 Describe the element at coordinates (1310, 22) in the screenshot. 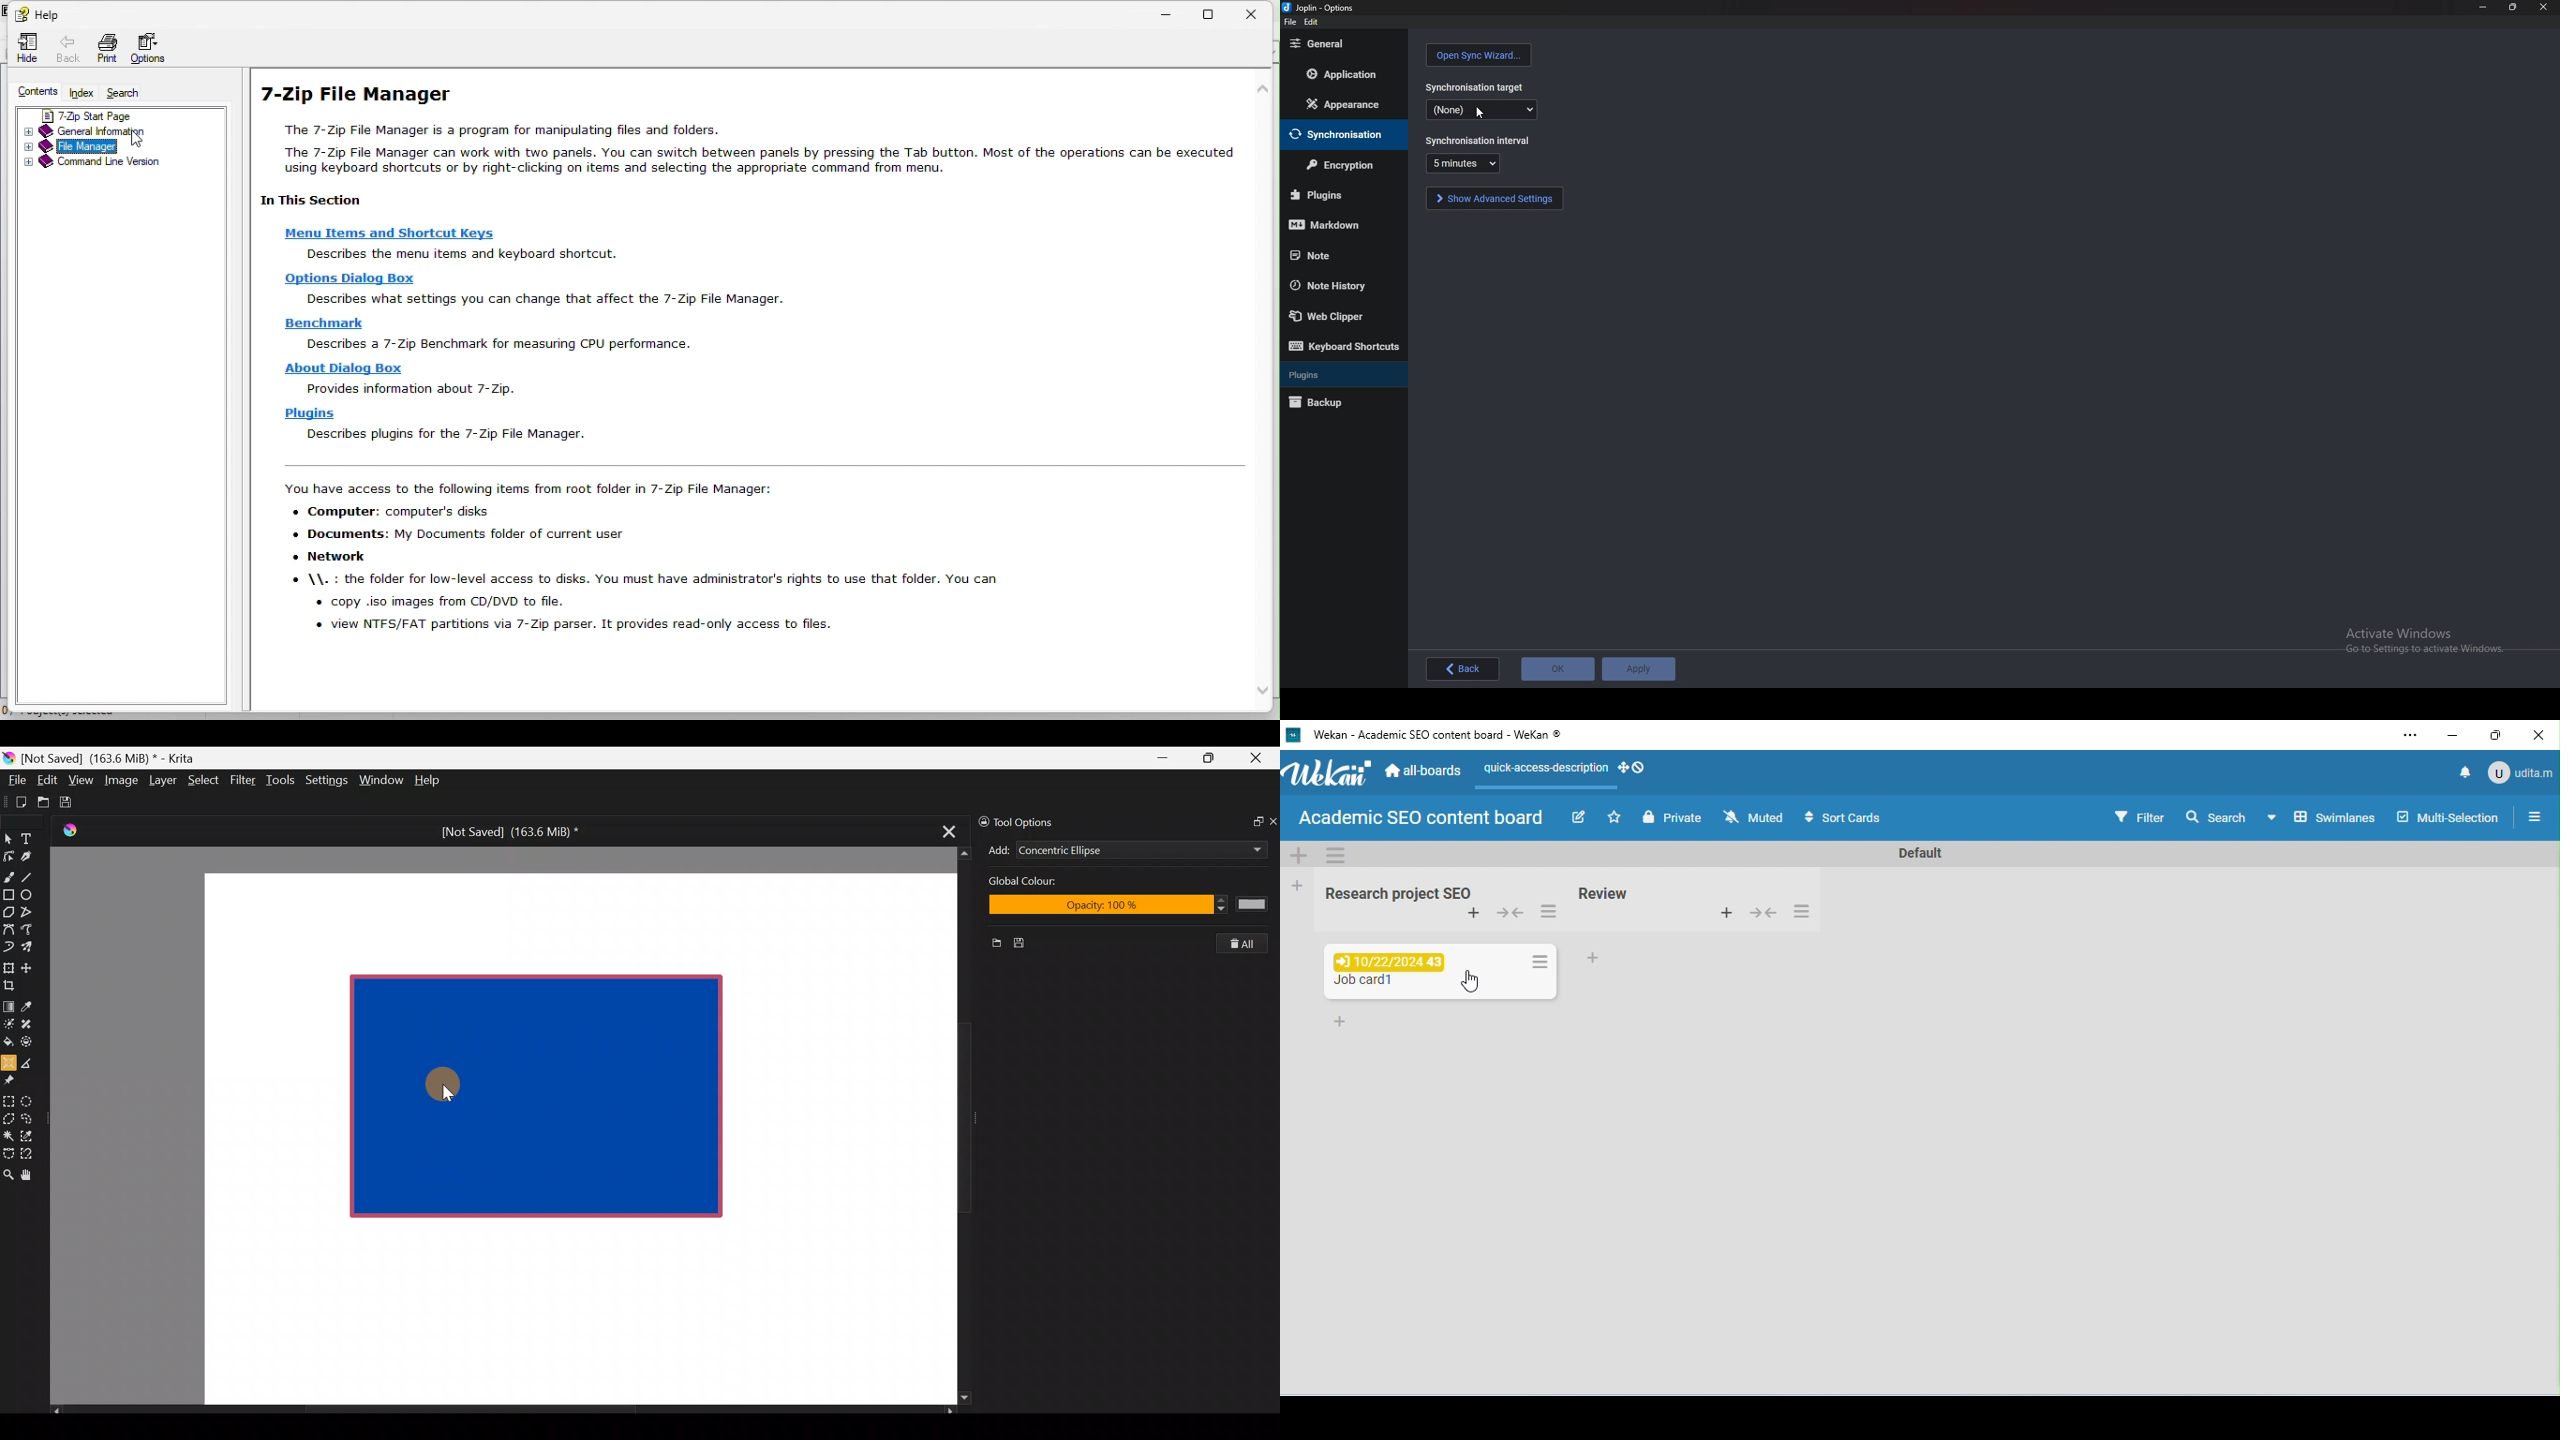

I see `Edit` at that location.